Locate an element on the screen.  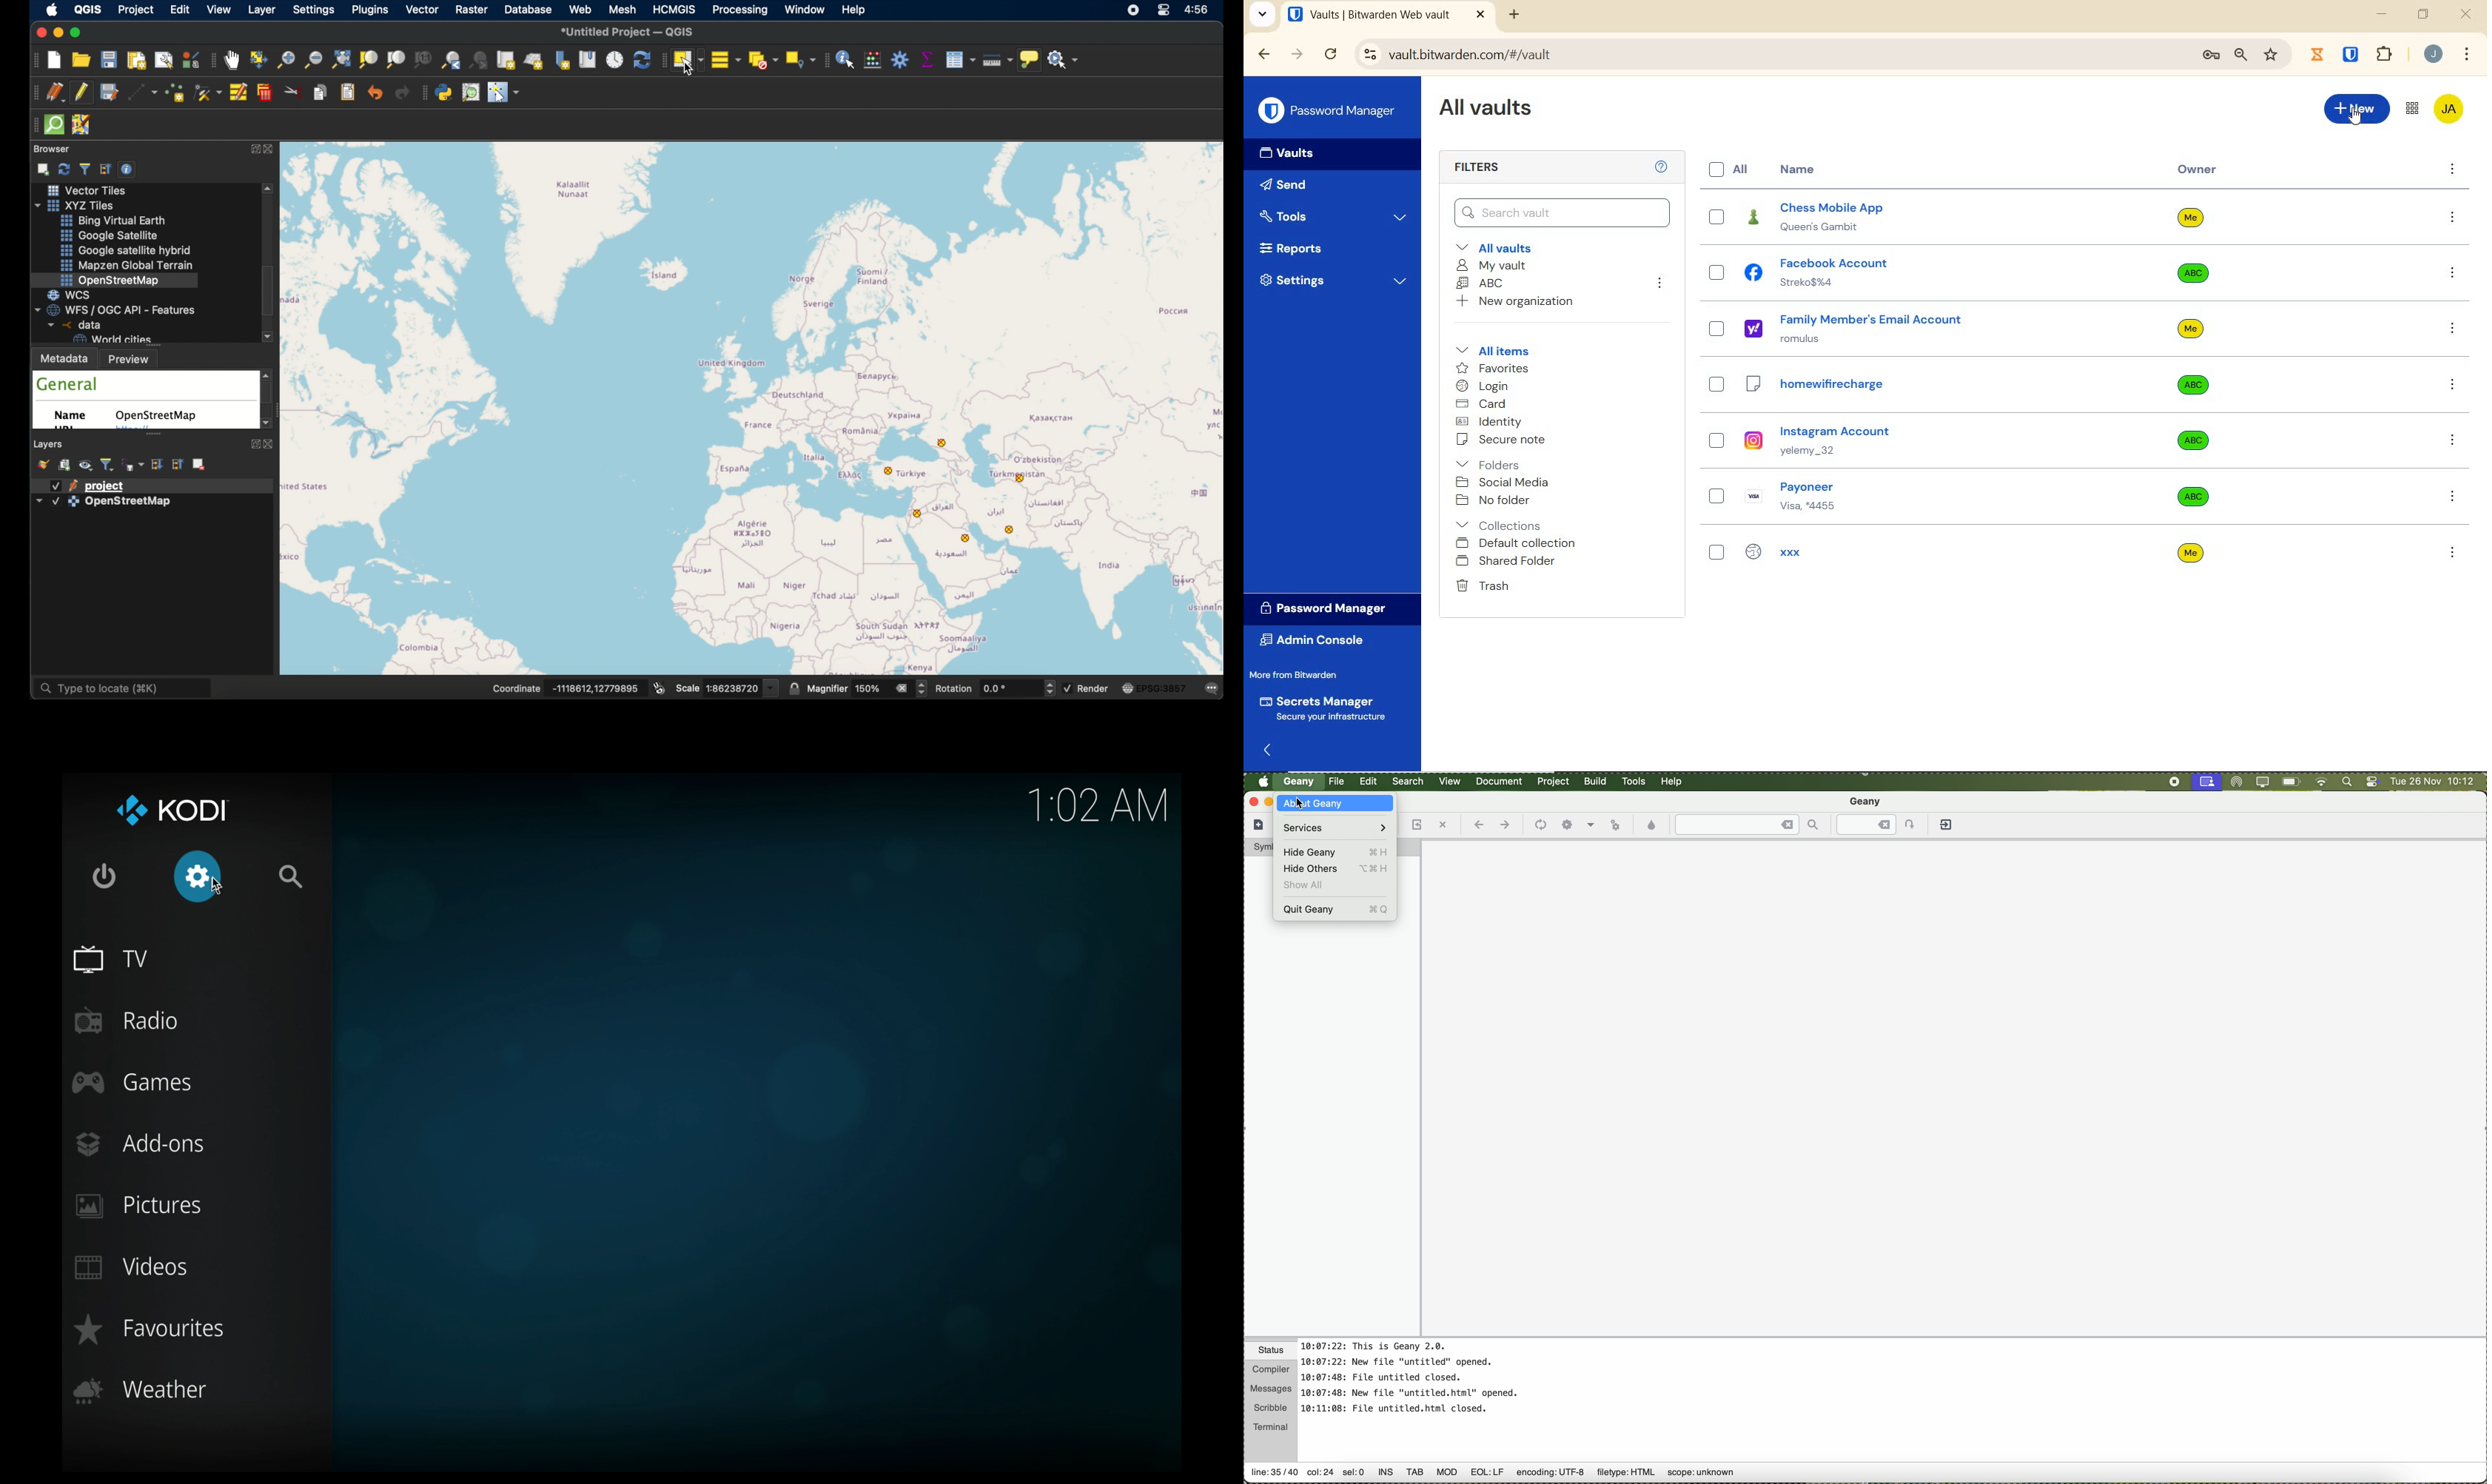
quit kodi is located at coordinates (106, 876).